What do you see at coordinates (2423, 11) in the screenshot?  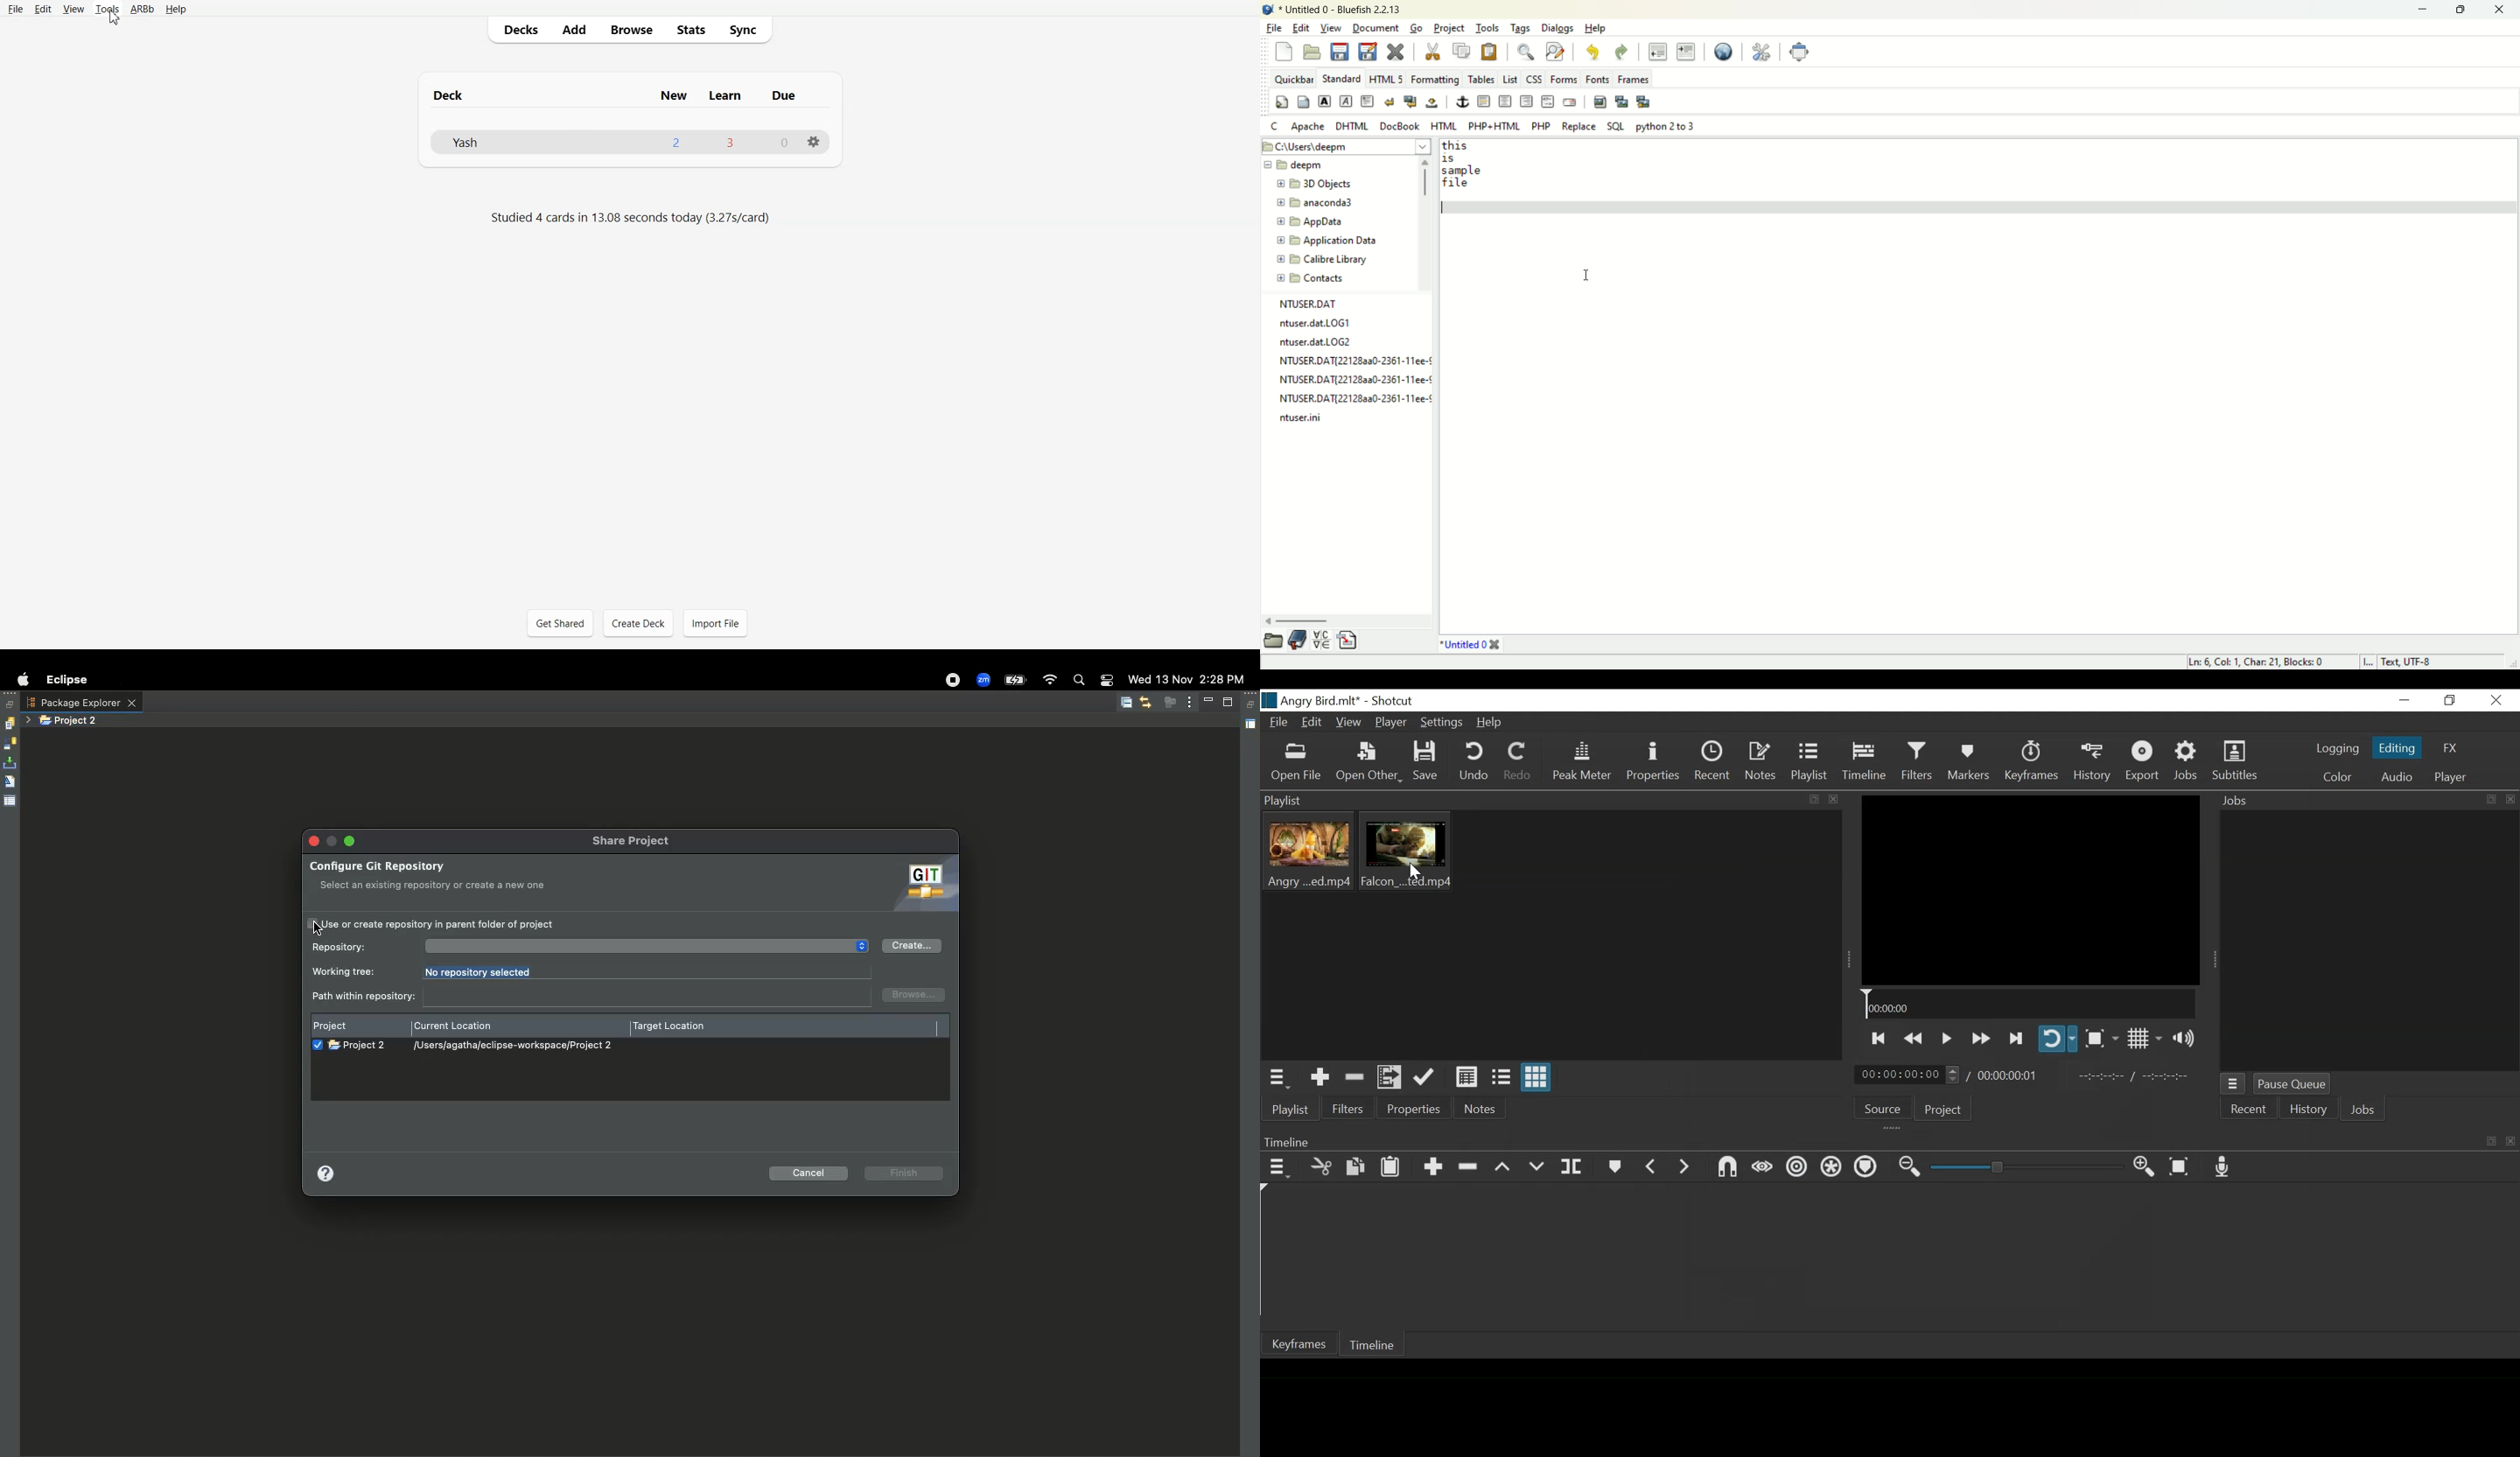 I see `minimize` at bounding box center [2423, 11].